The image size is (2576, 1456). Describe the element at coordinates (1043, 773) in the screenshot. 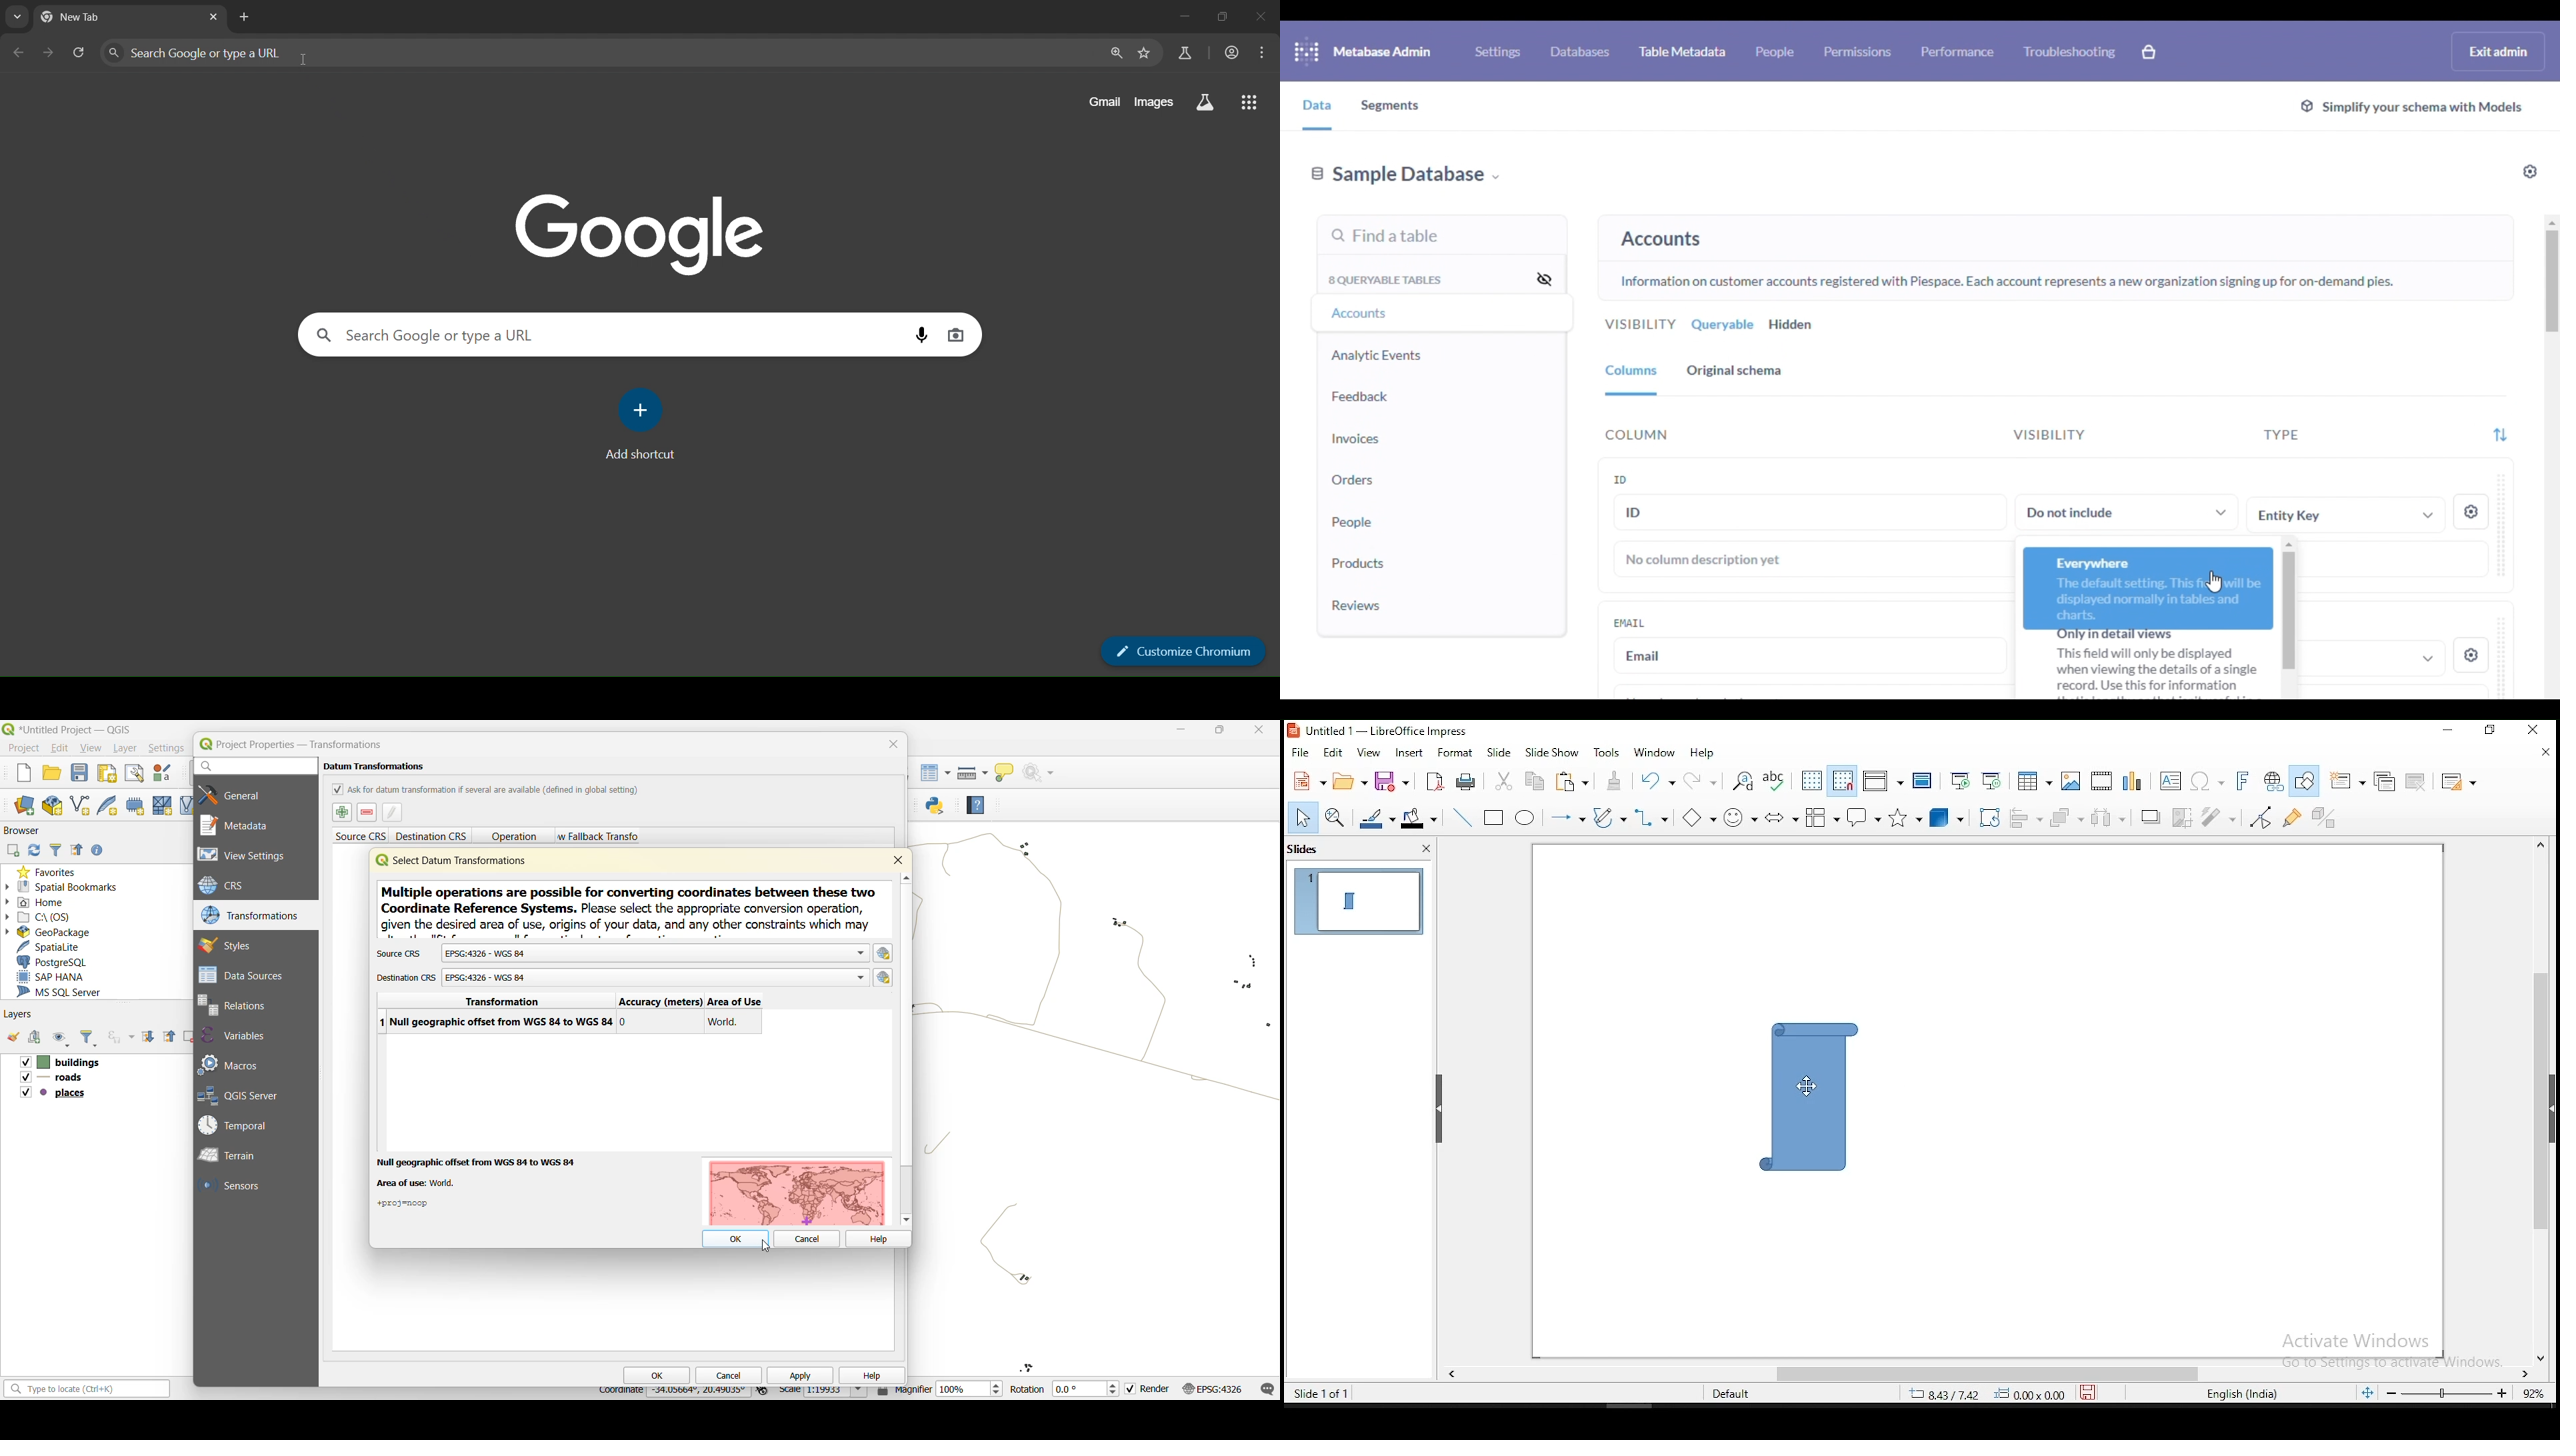

I see `no action` at that location.